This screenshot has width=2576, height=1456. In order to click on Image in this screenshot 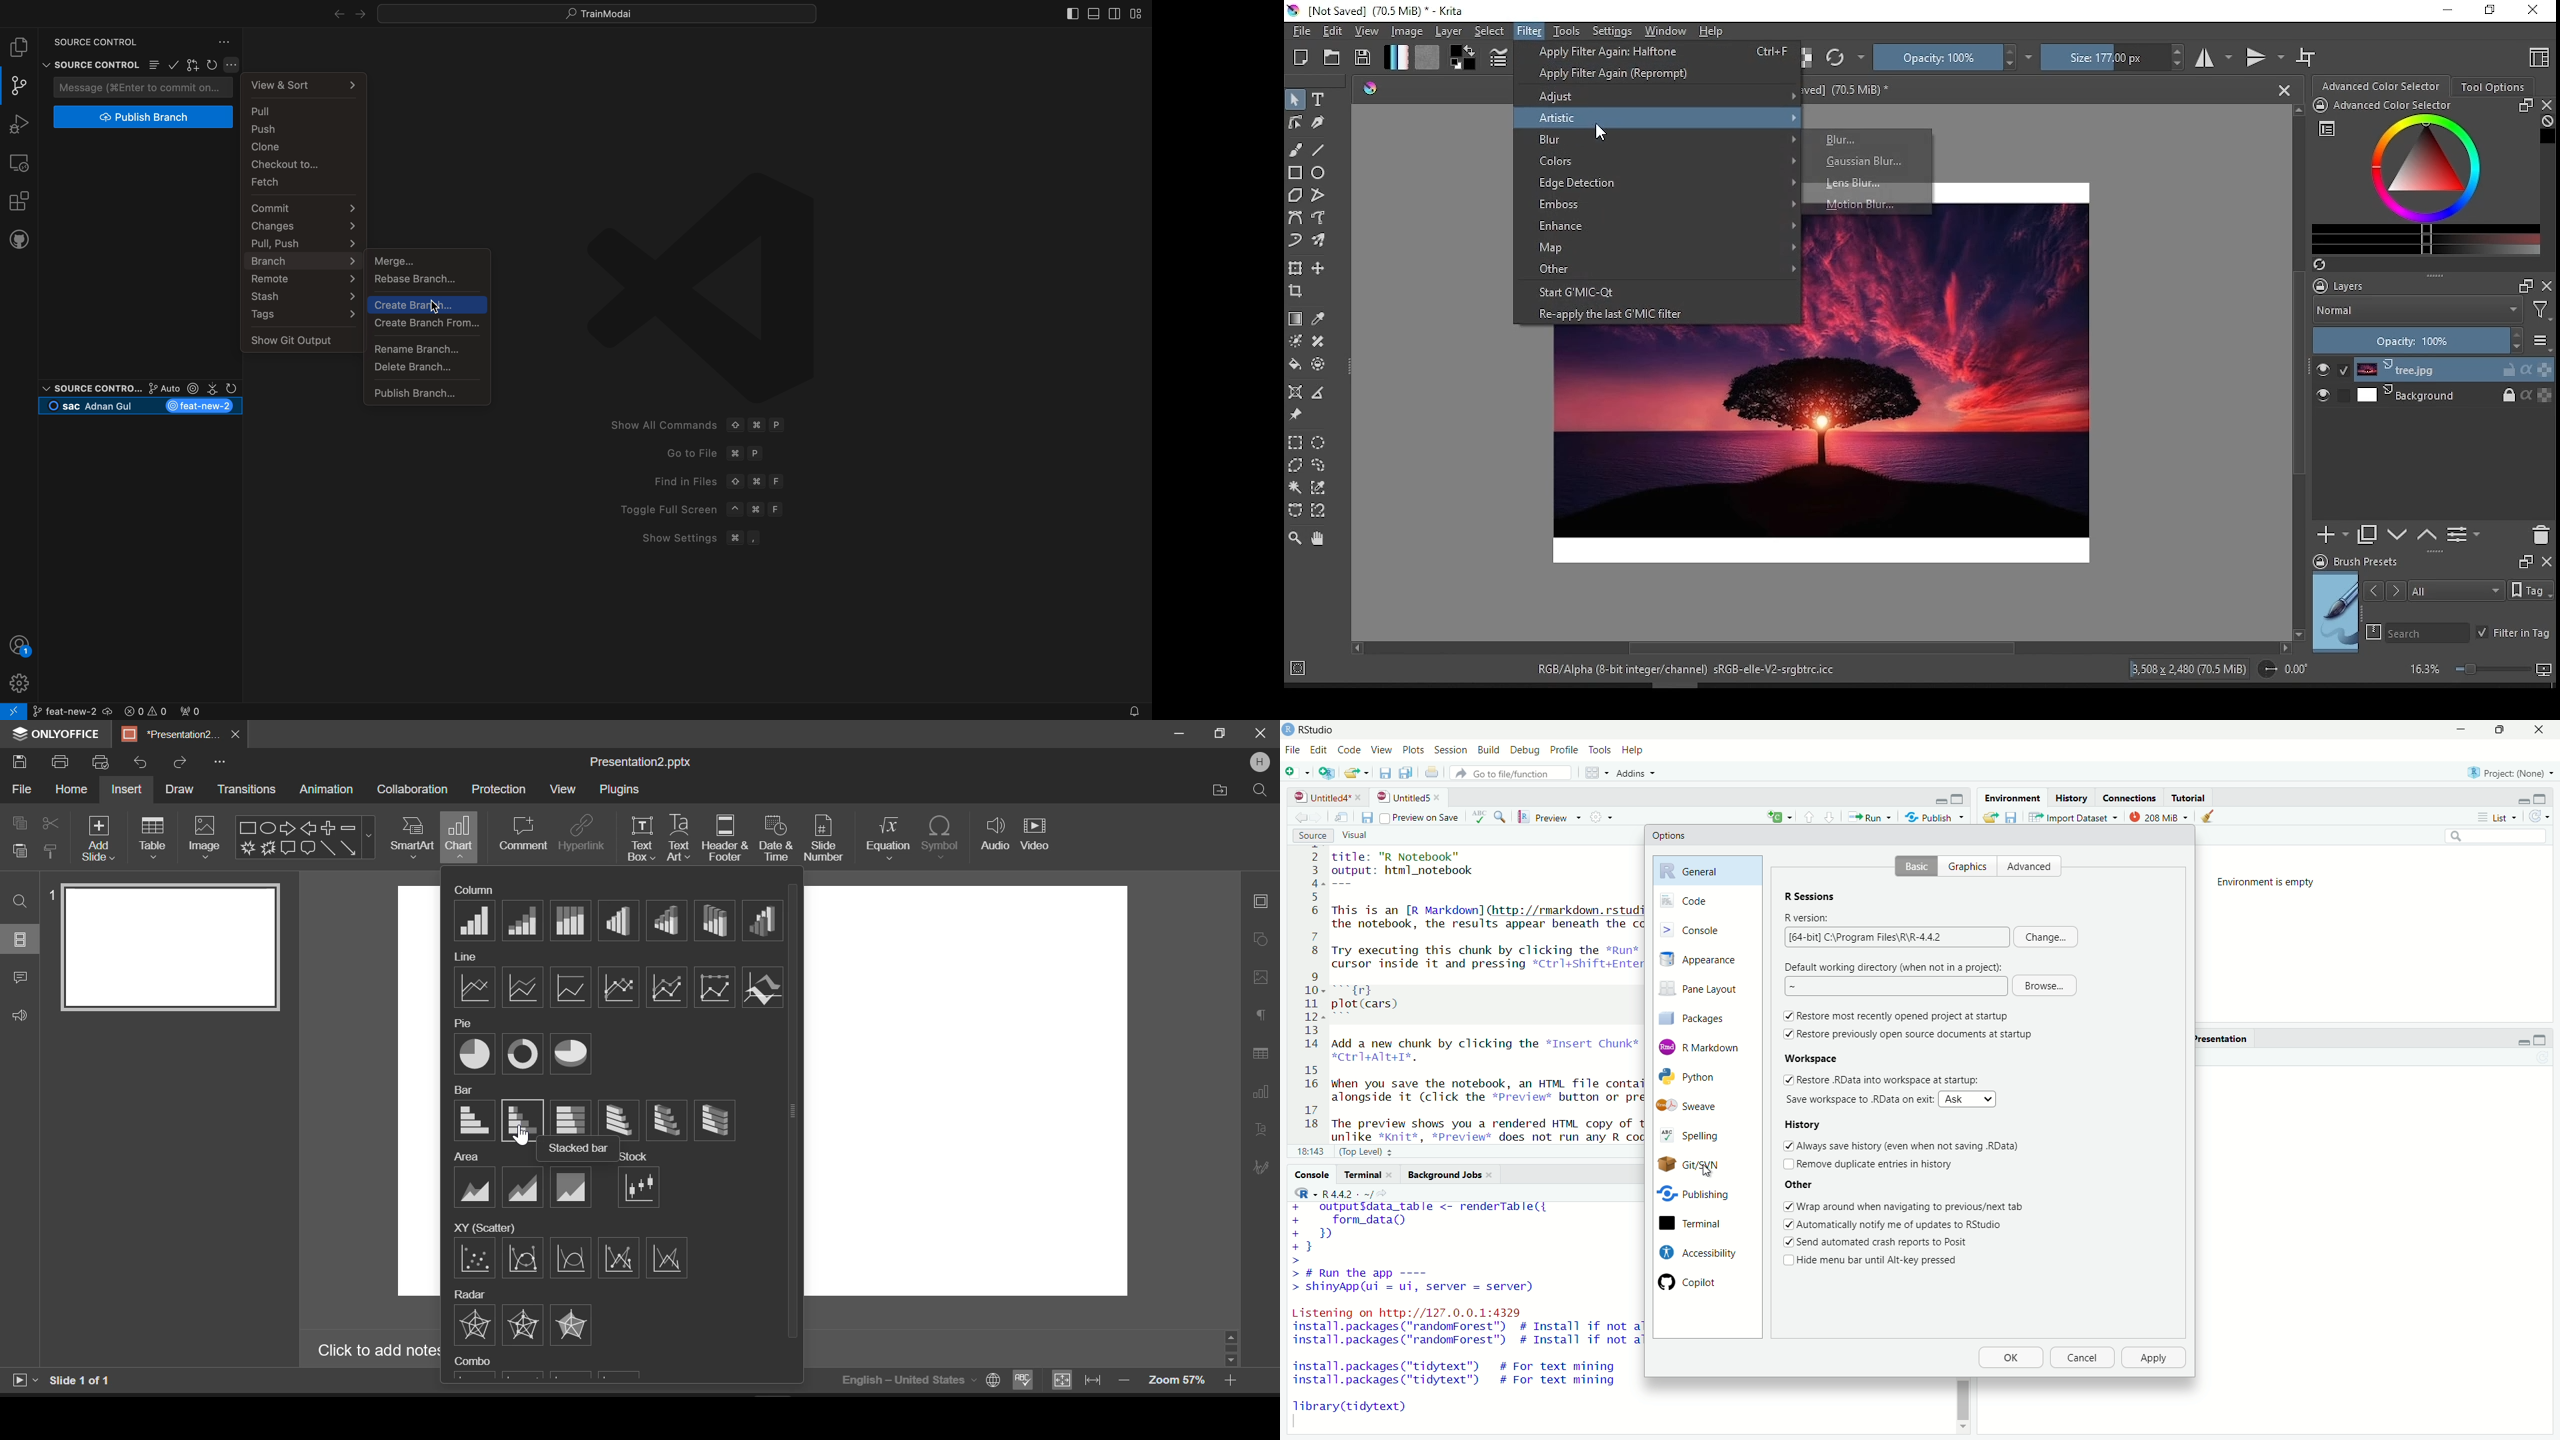, I will do `click(205, 836)`.